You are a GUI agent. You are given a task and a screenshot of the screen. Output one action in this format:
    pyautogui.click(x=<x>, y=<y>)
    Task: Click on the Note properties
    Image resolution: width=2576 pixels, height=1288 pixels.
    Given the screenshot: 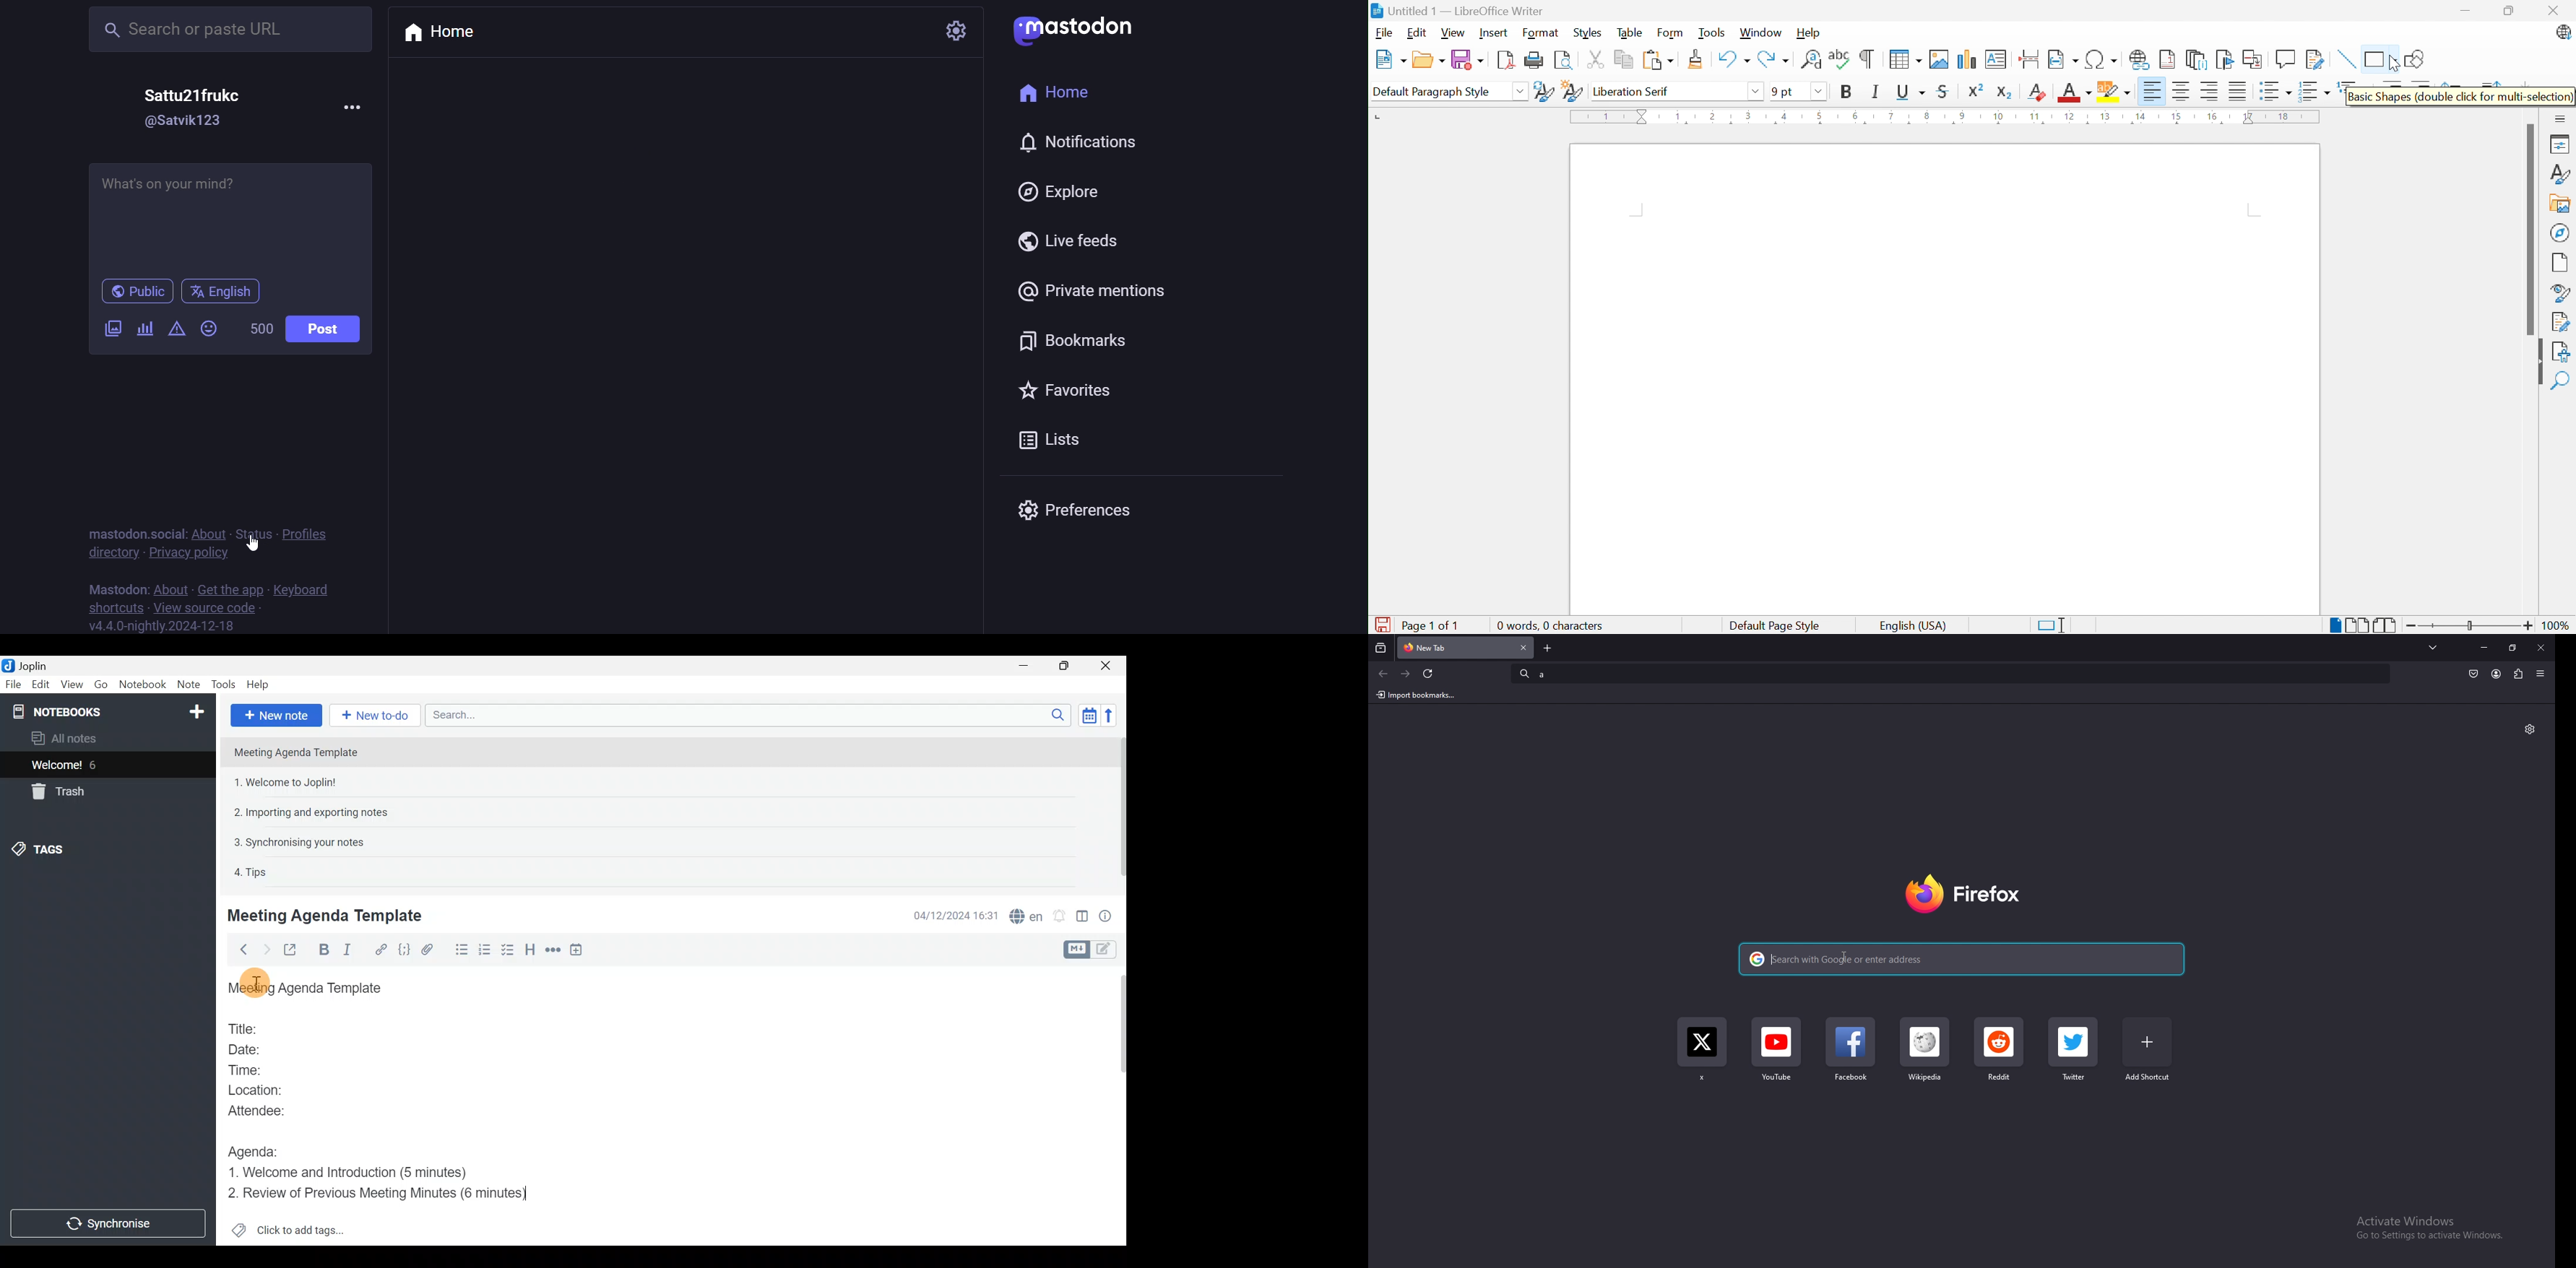 What is the action you would take?
    pyautogui.click(x=1110, y=915)
    